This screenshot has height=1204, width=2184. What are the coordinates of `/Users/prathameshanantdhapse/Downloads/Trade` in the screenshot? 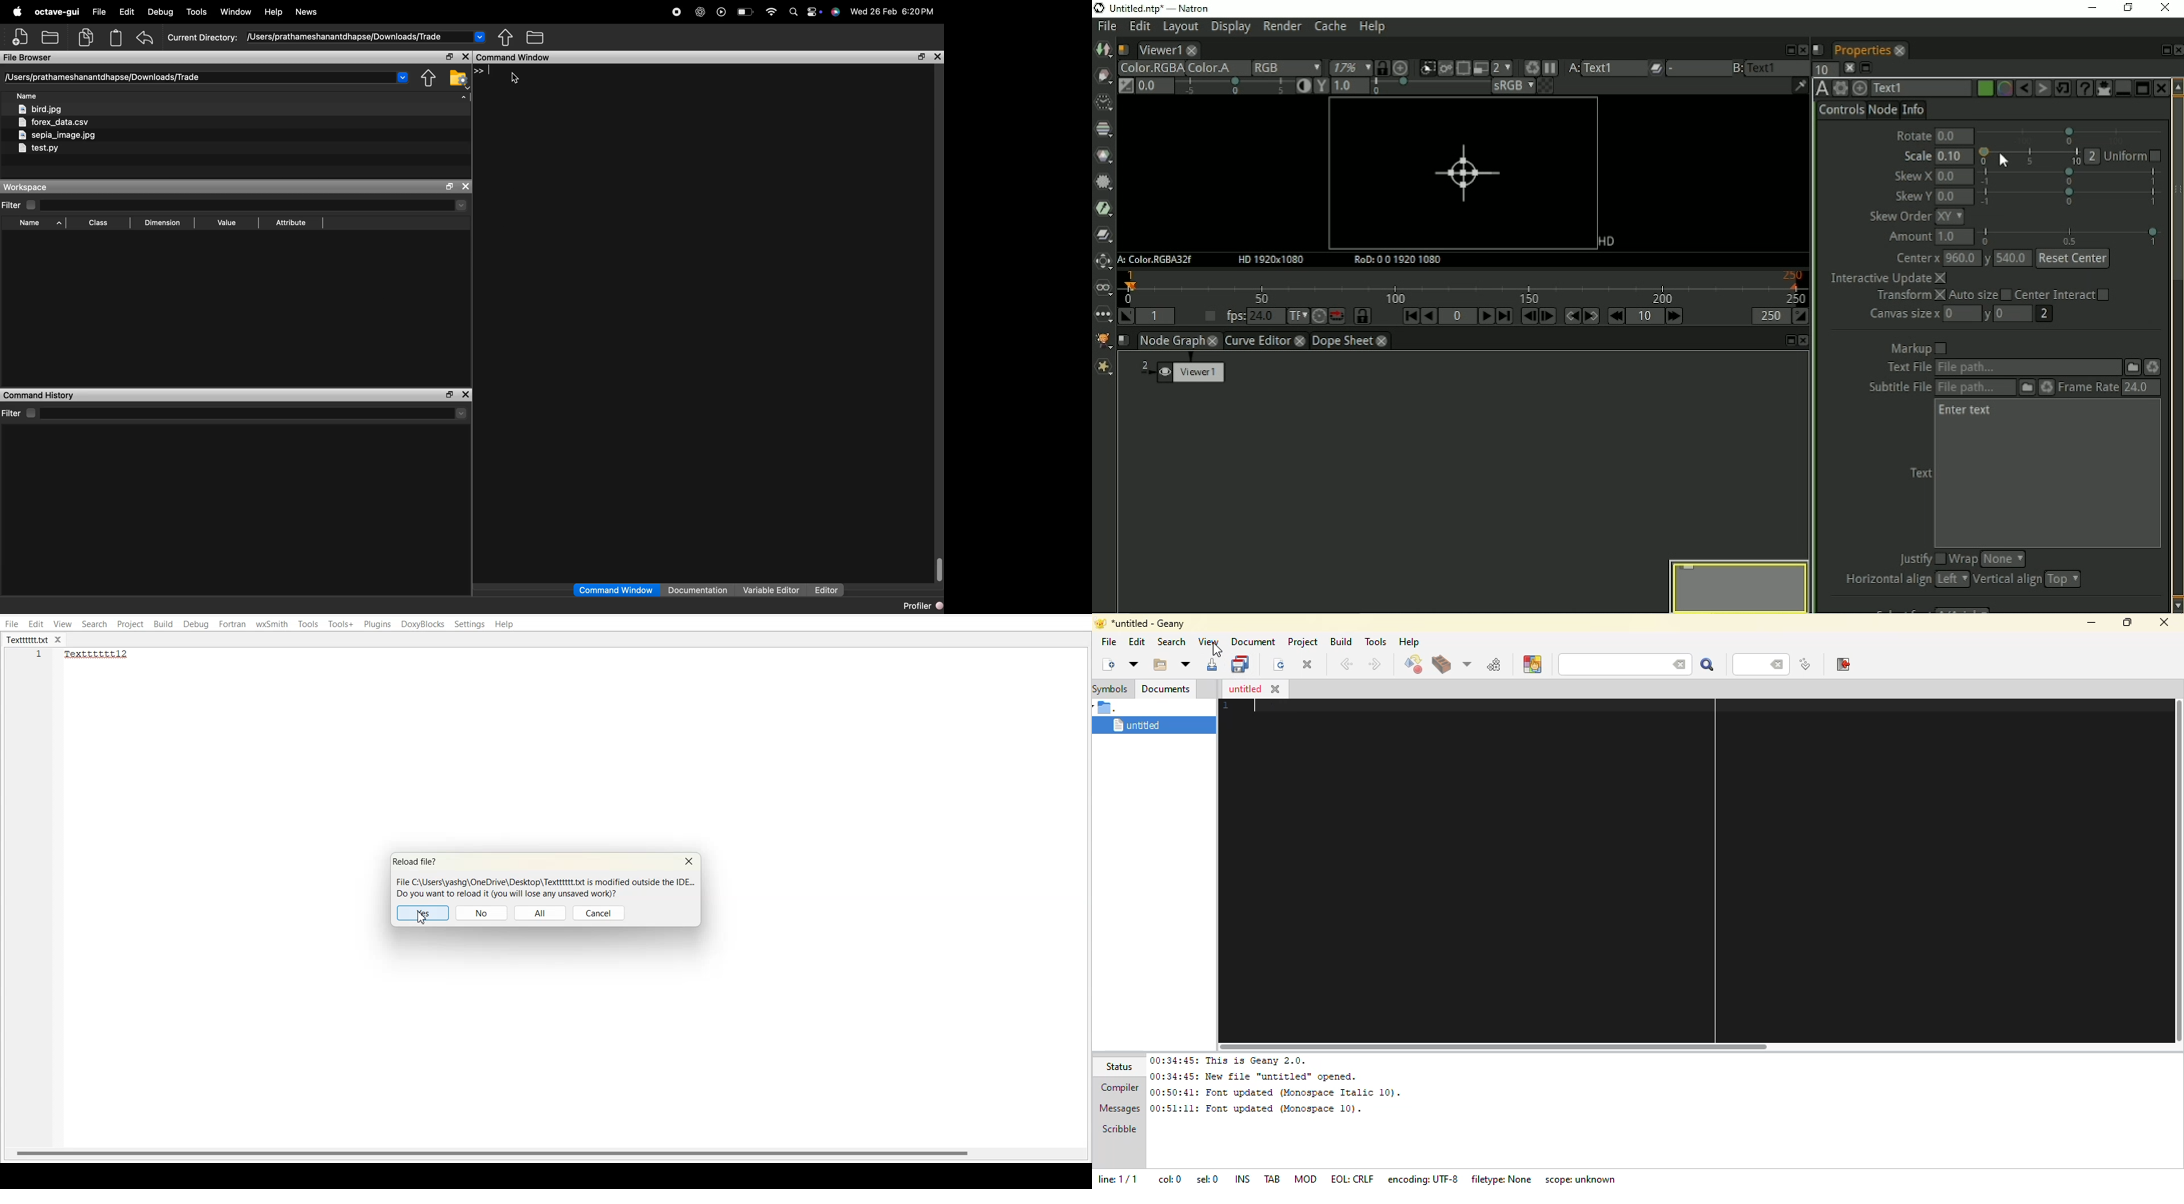 It's located at (344, 38).